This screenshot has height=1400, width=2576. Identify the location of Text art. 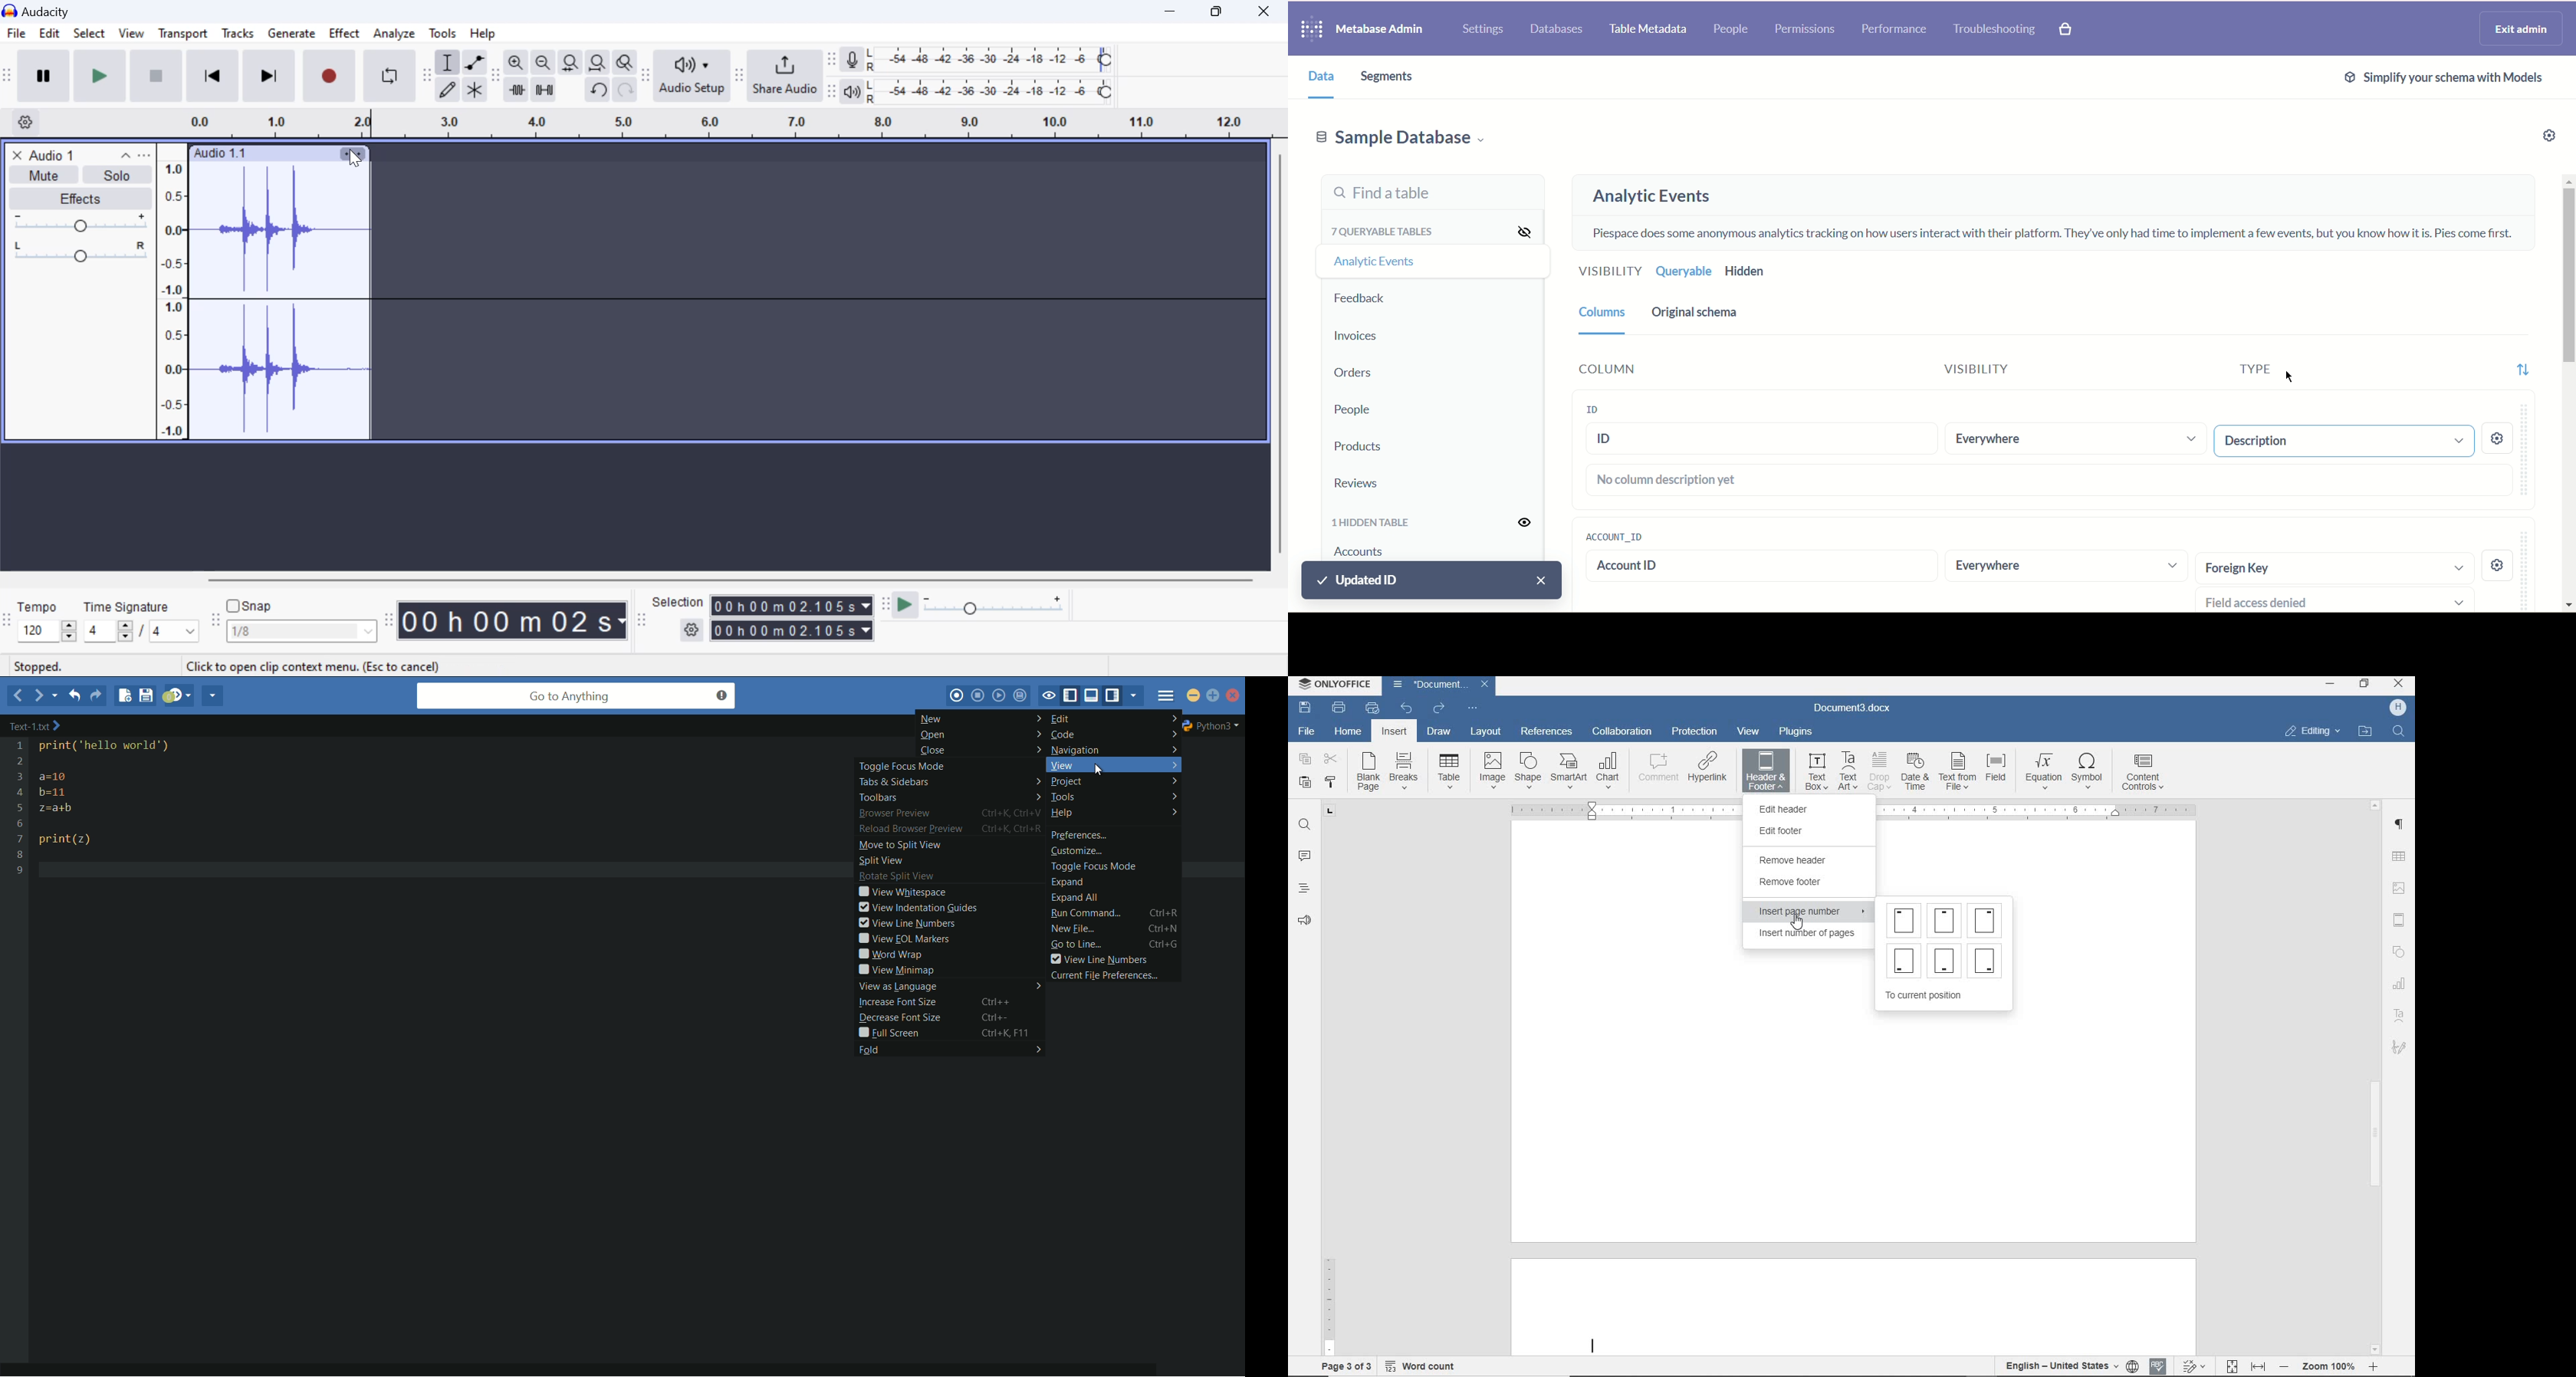
(2400, 1015).